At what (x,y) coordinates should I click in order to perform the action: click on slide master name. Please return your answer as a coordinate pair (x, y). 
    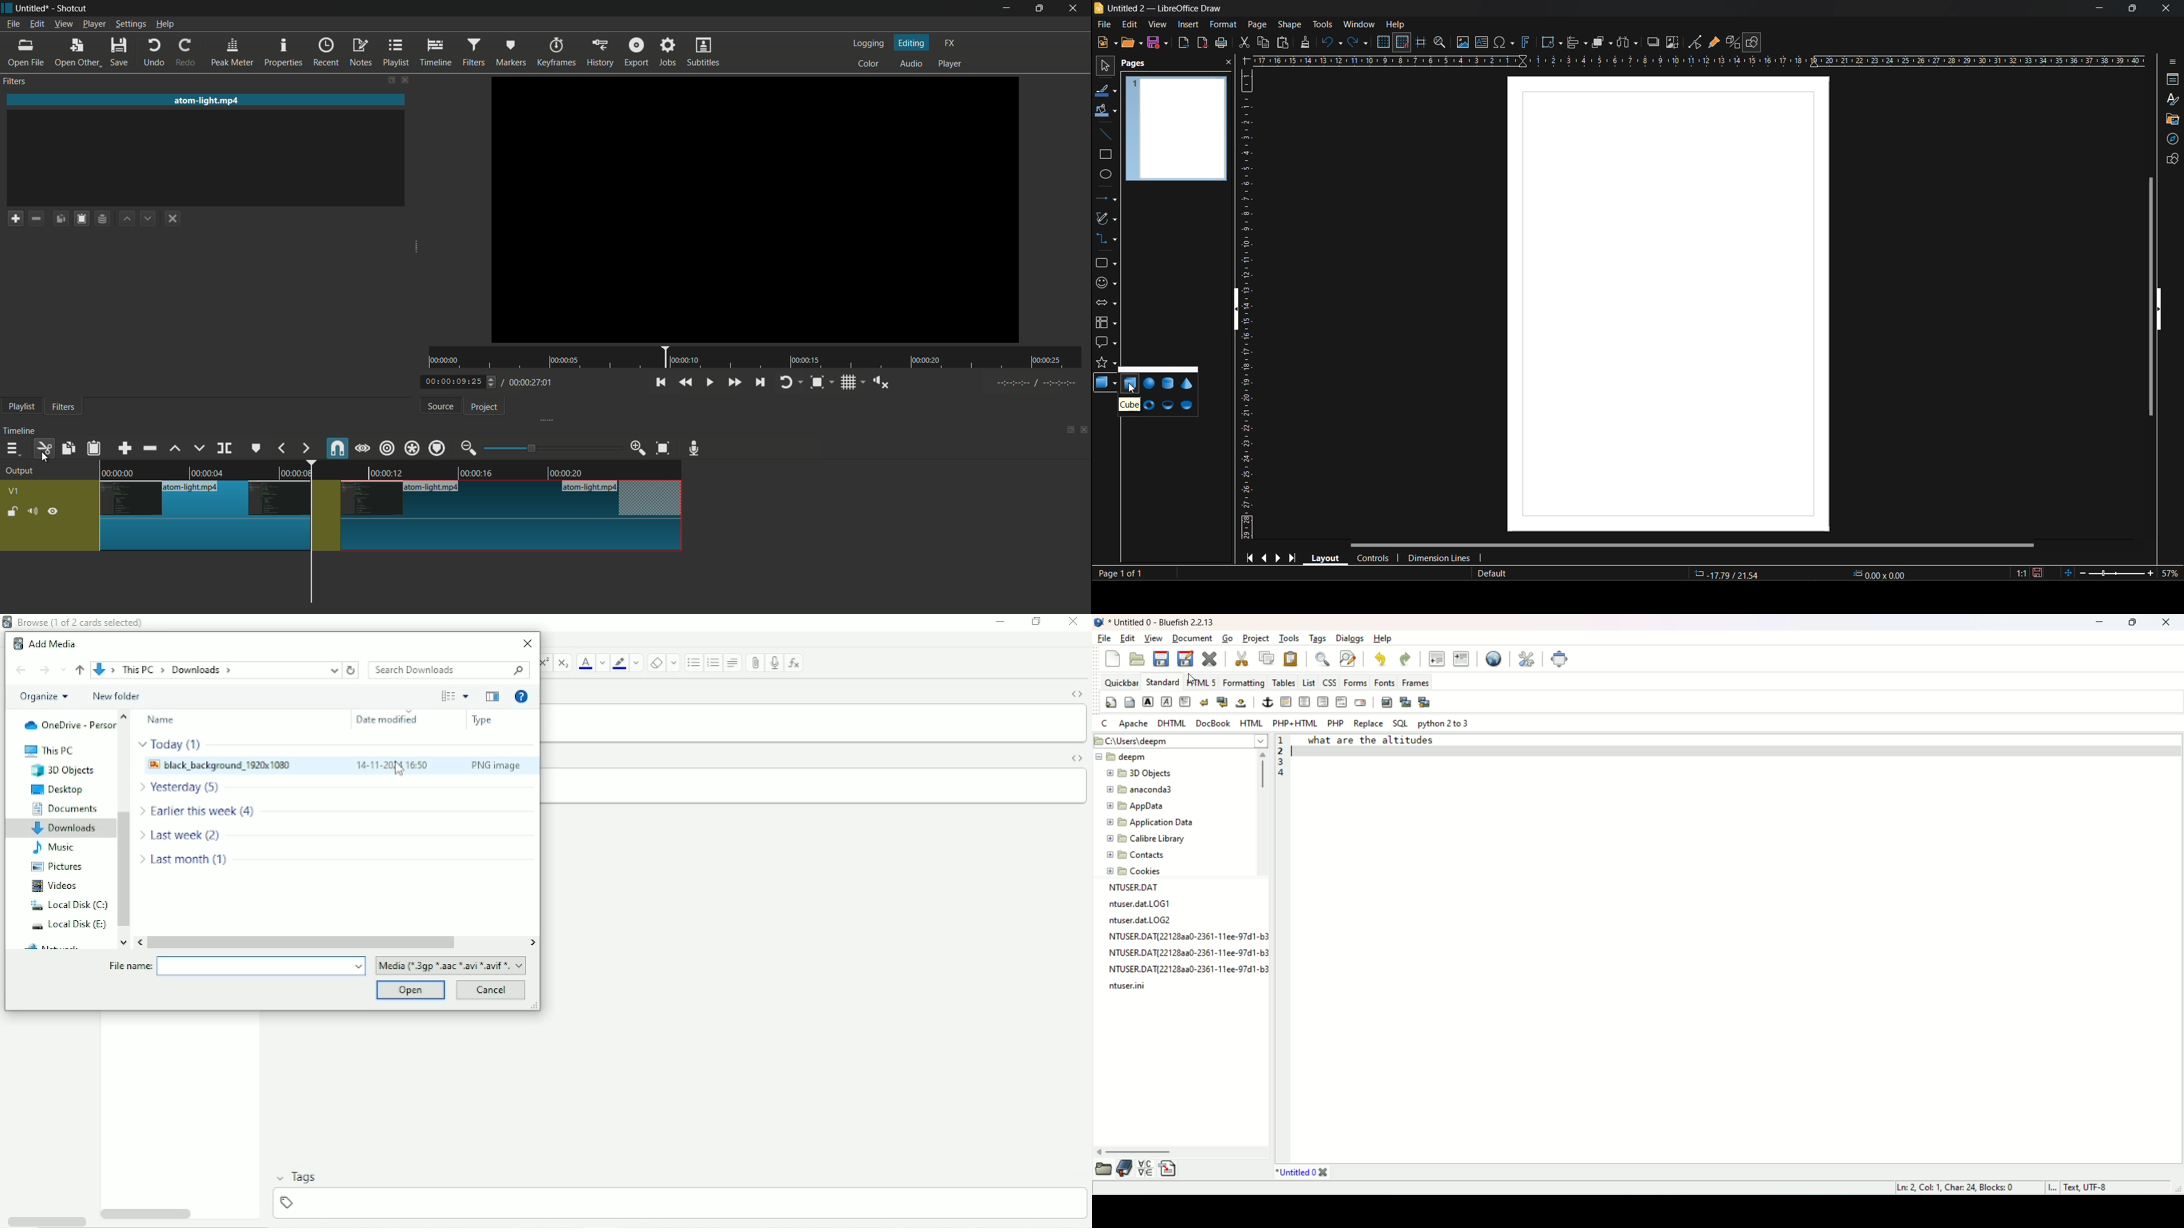
    Looking at the image, I should click on (1493, 574).